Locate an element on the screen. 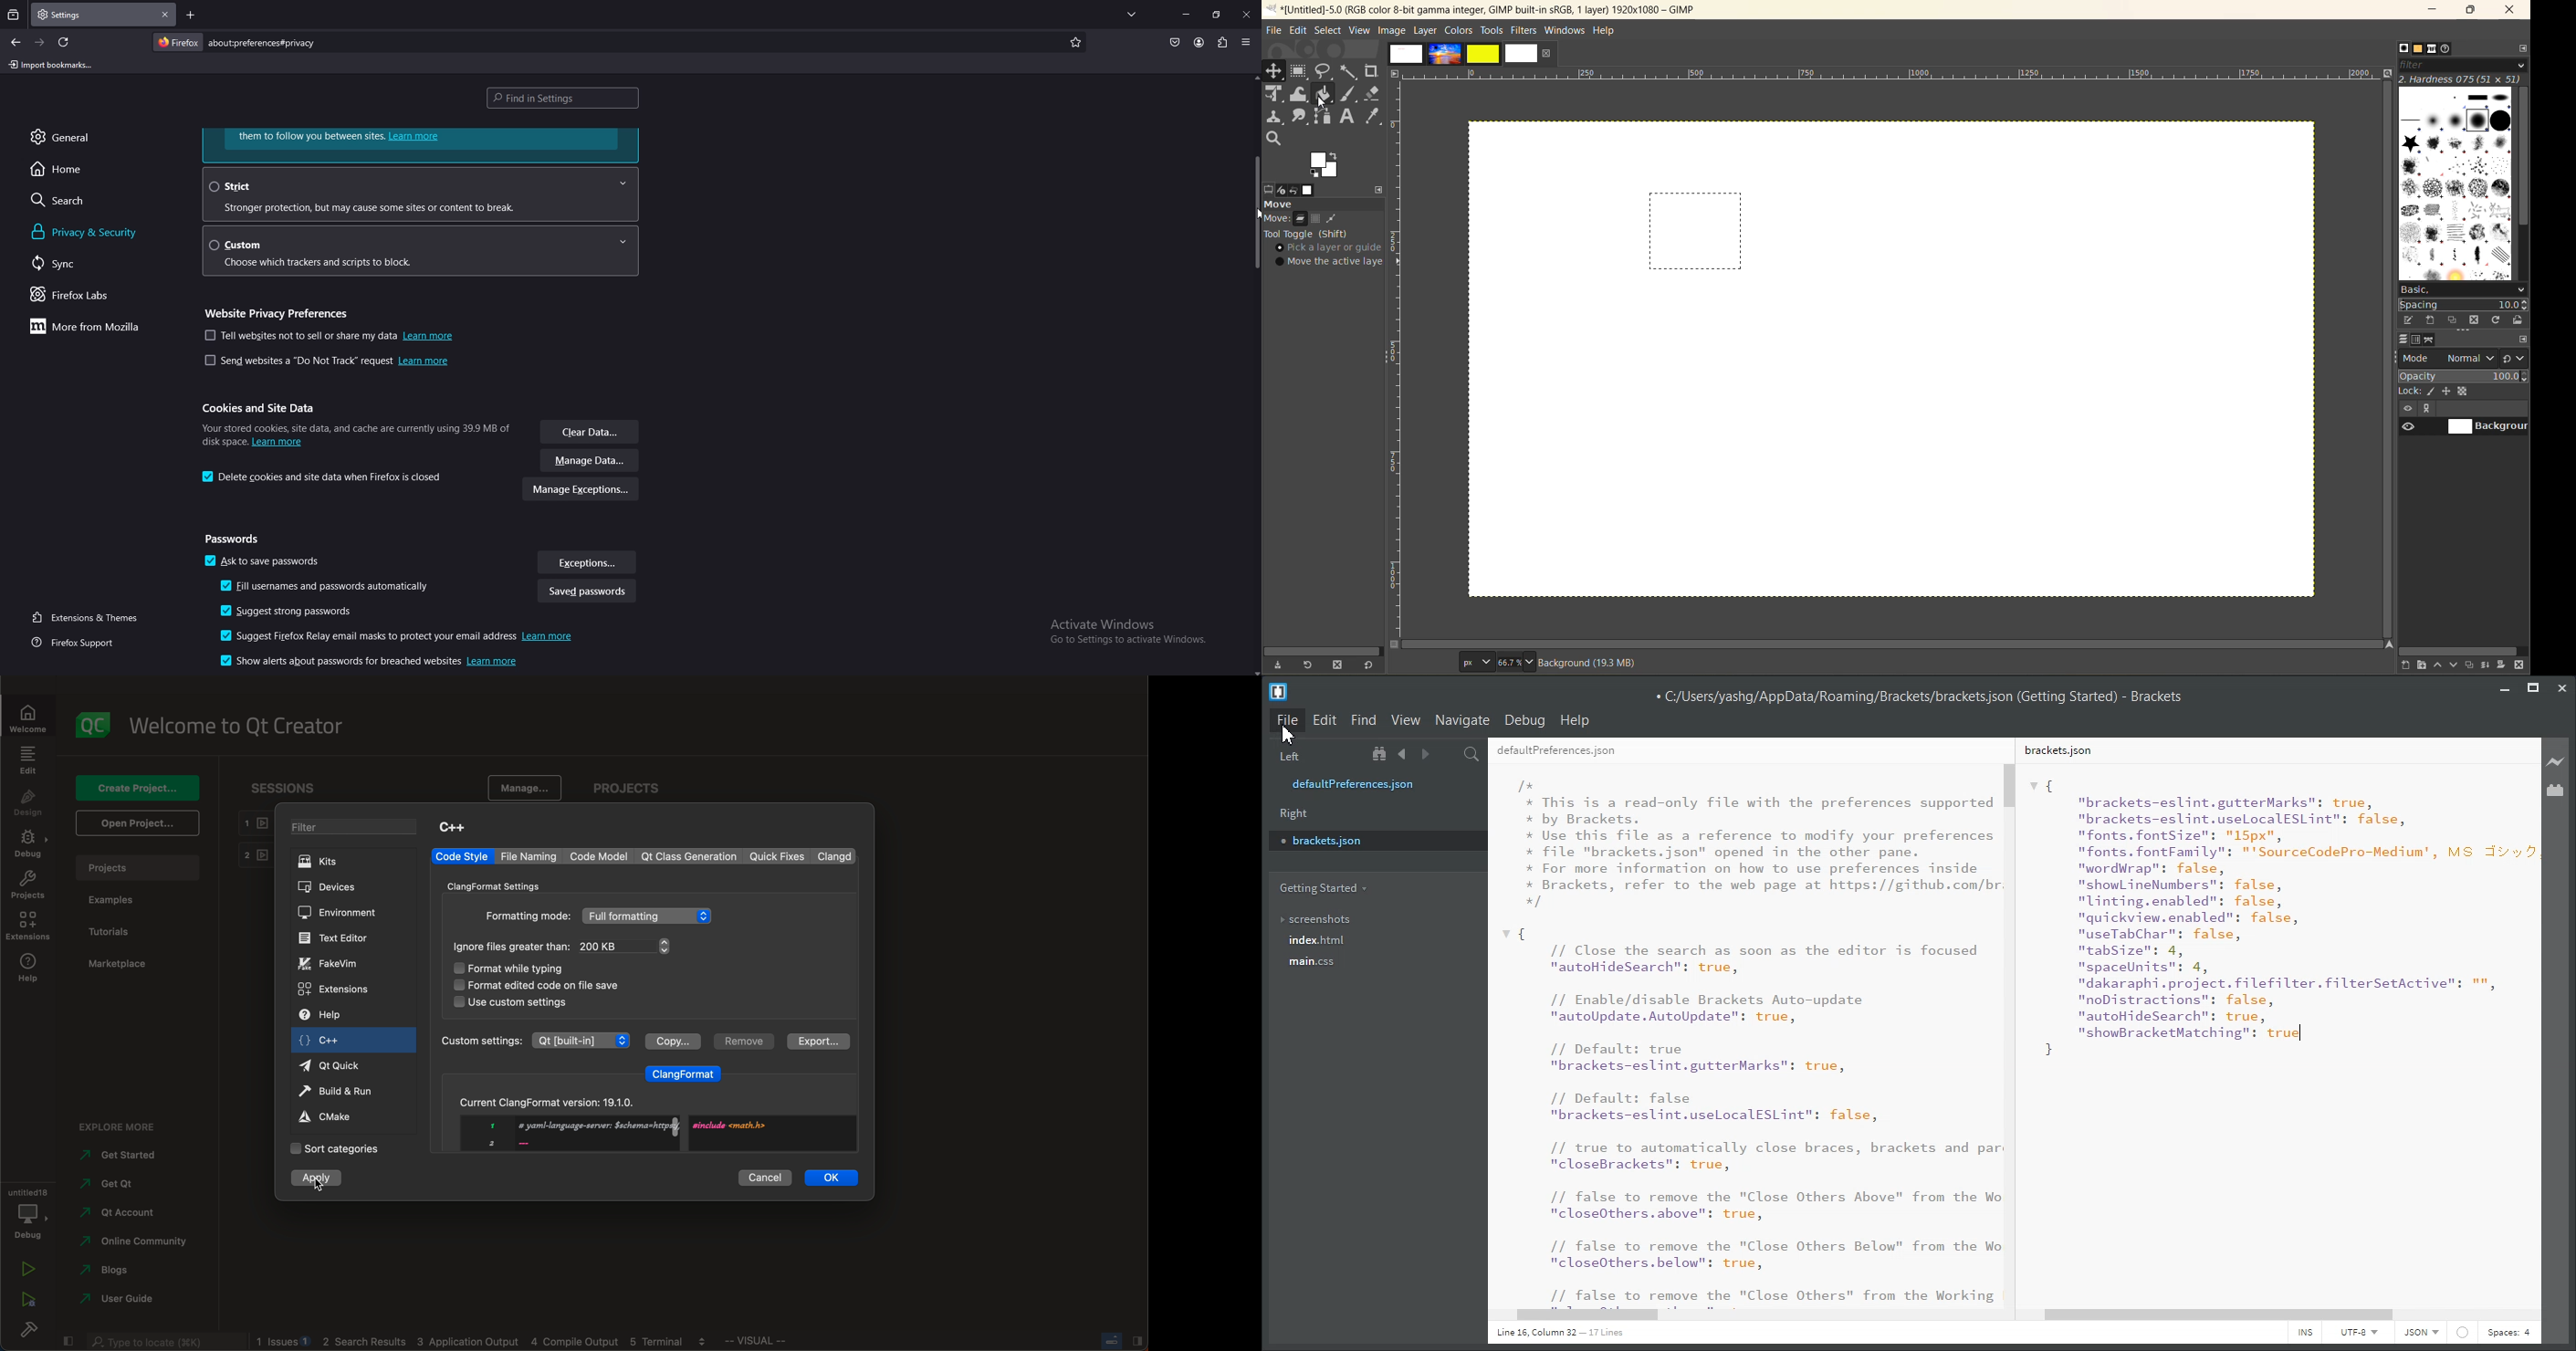  logo is located at coordinates (94, 725).